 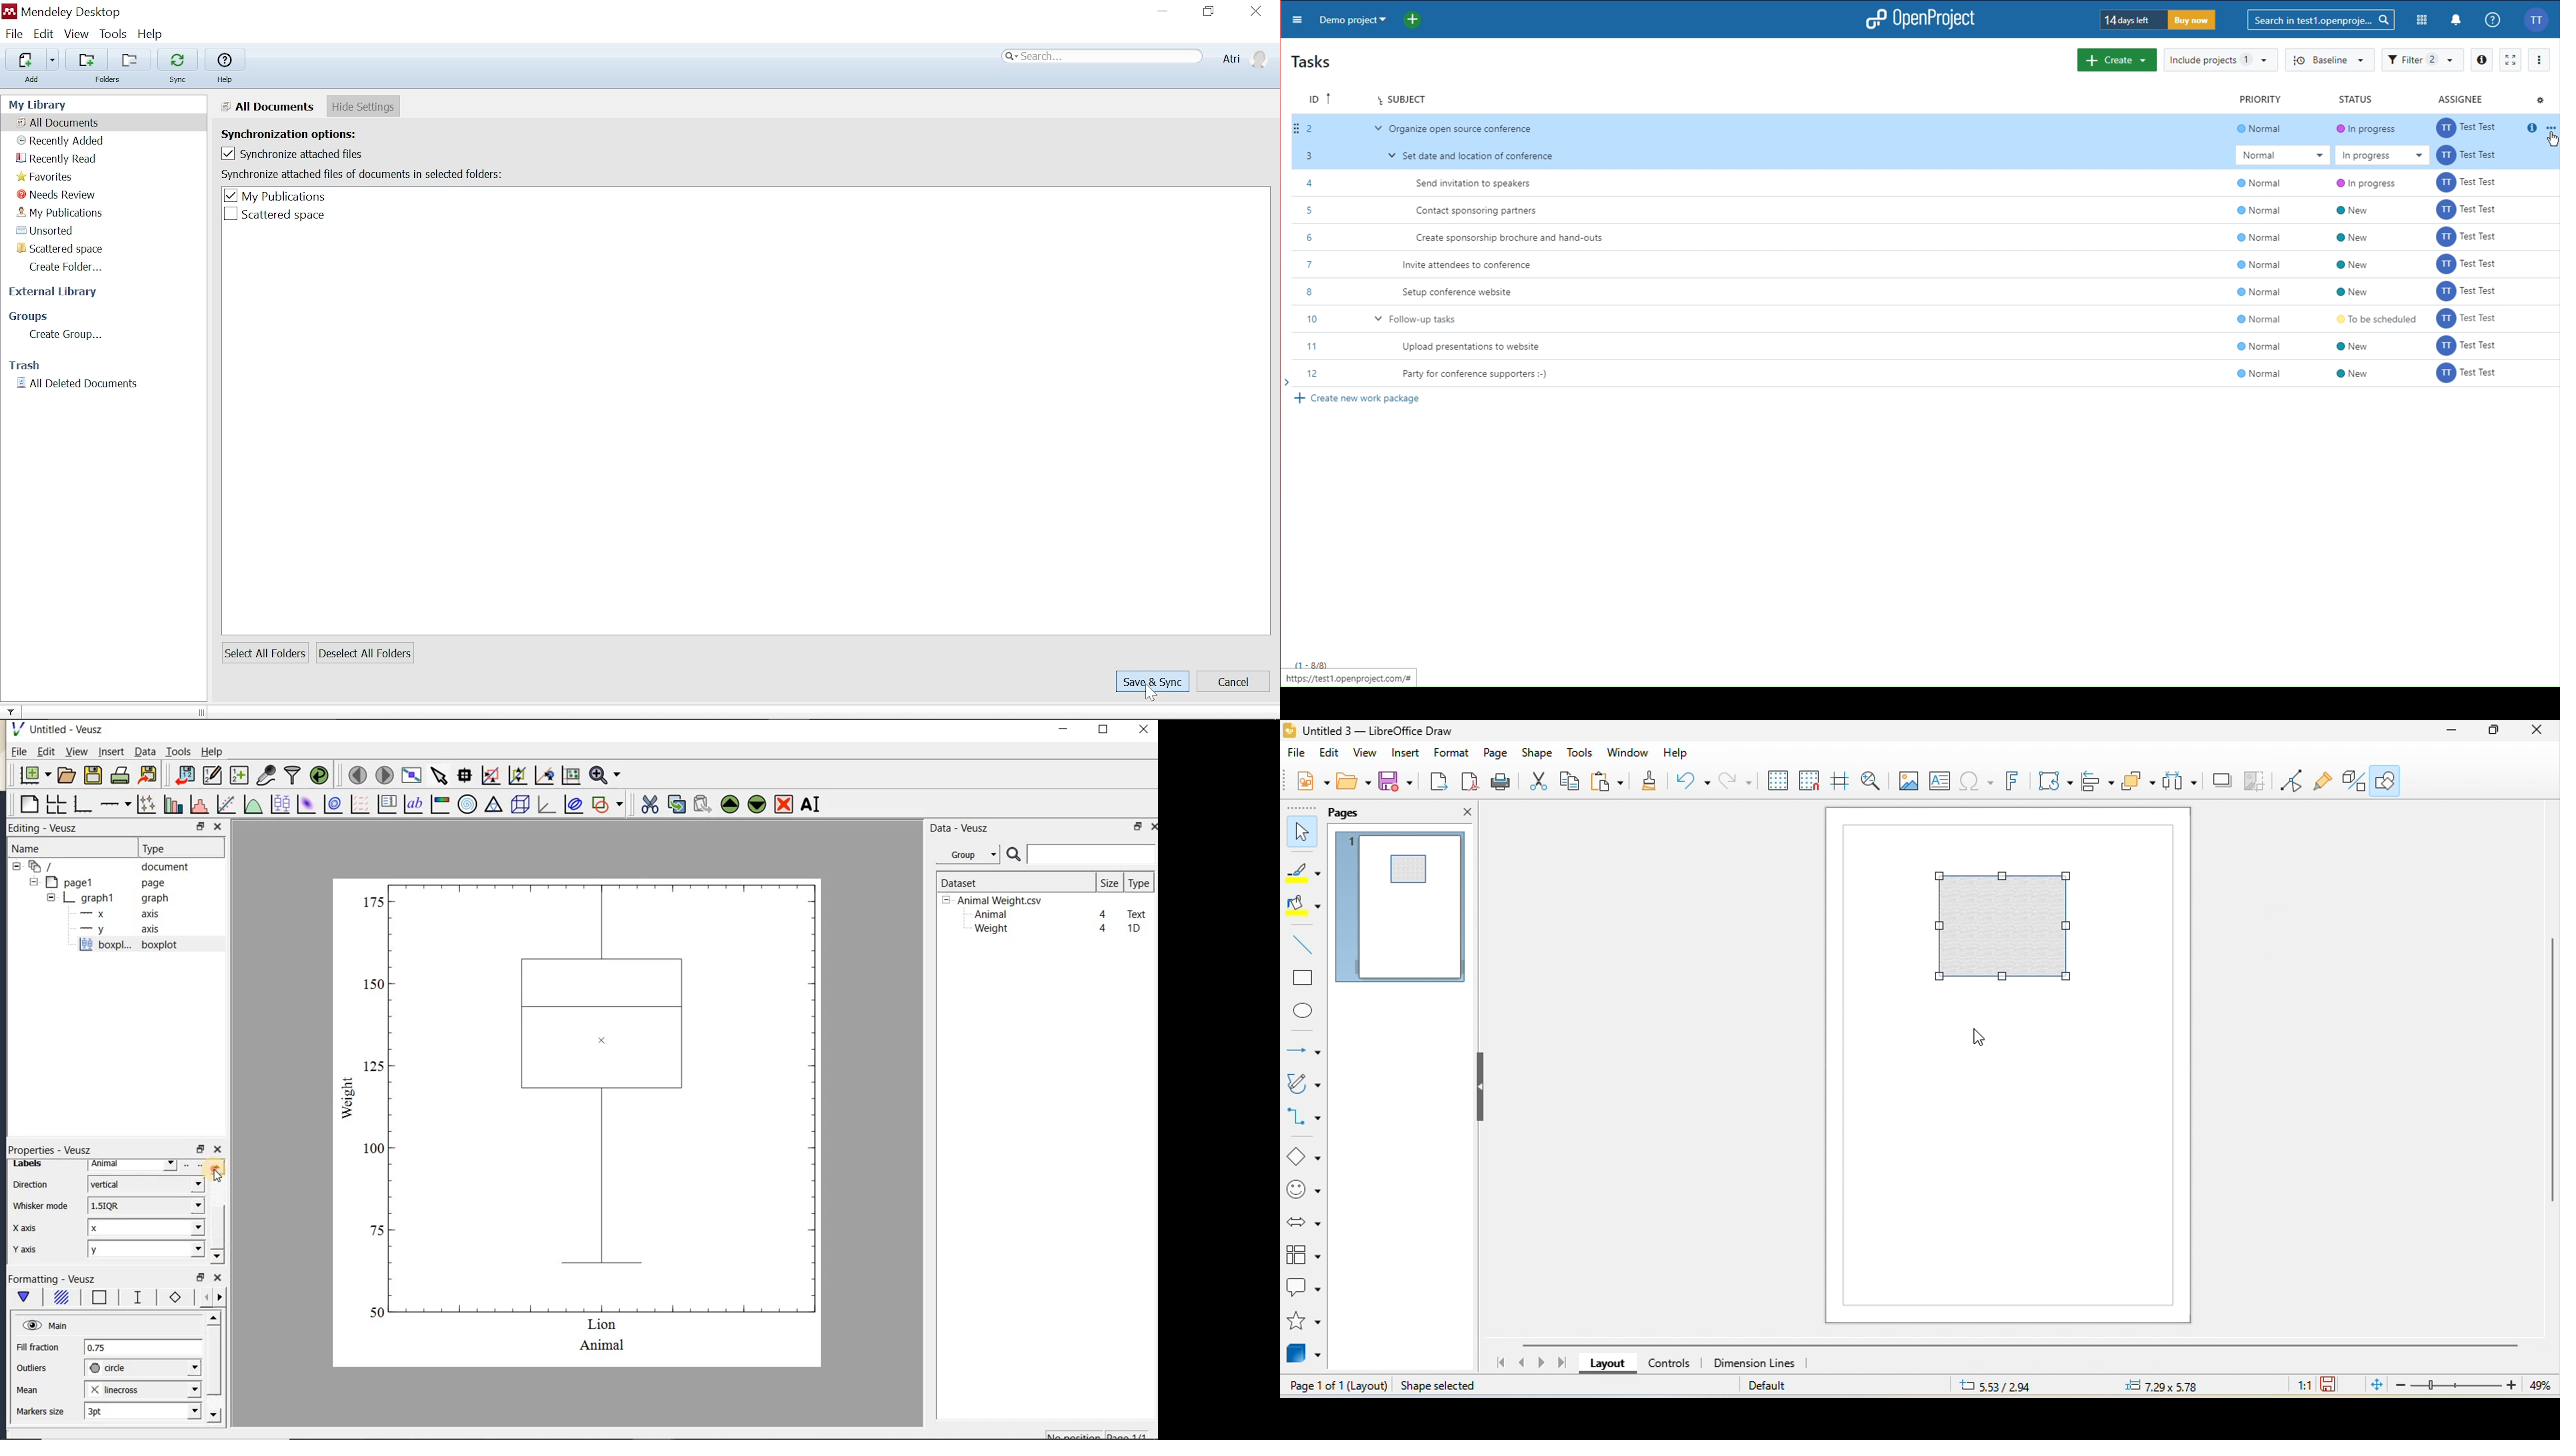 I want to click on Select all folders, so click(x=264, y=653).